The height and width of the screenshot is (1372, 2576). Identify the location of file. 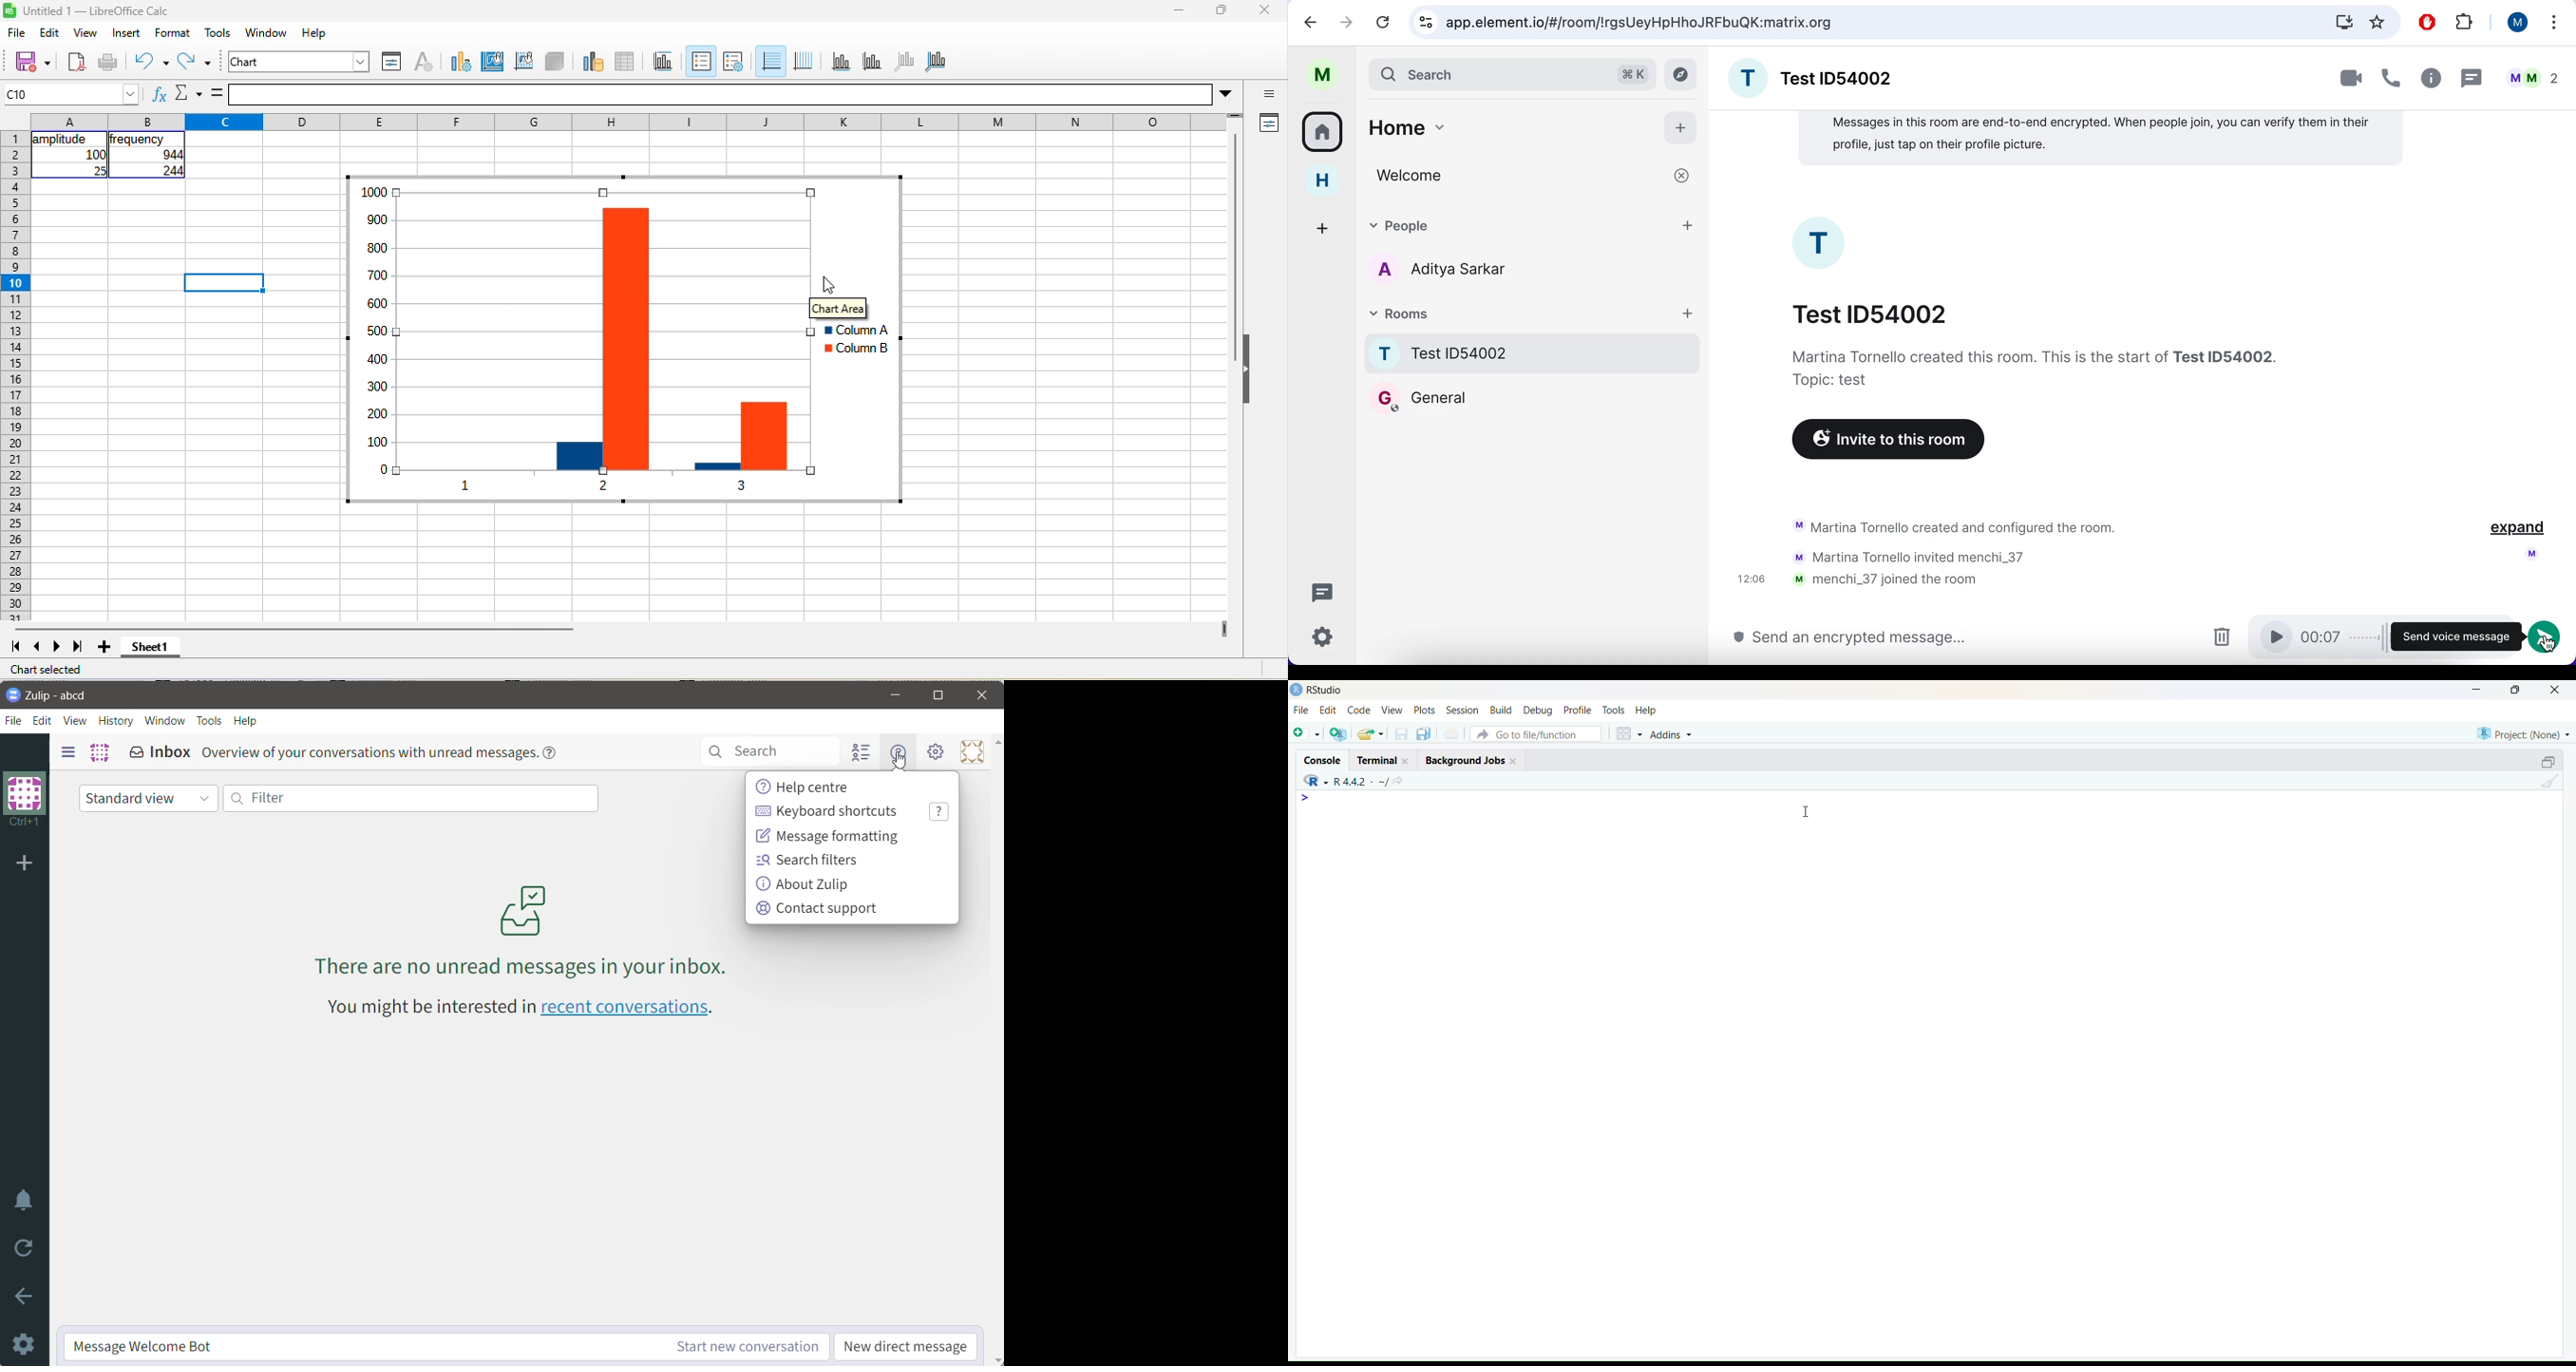
(18, 34).